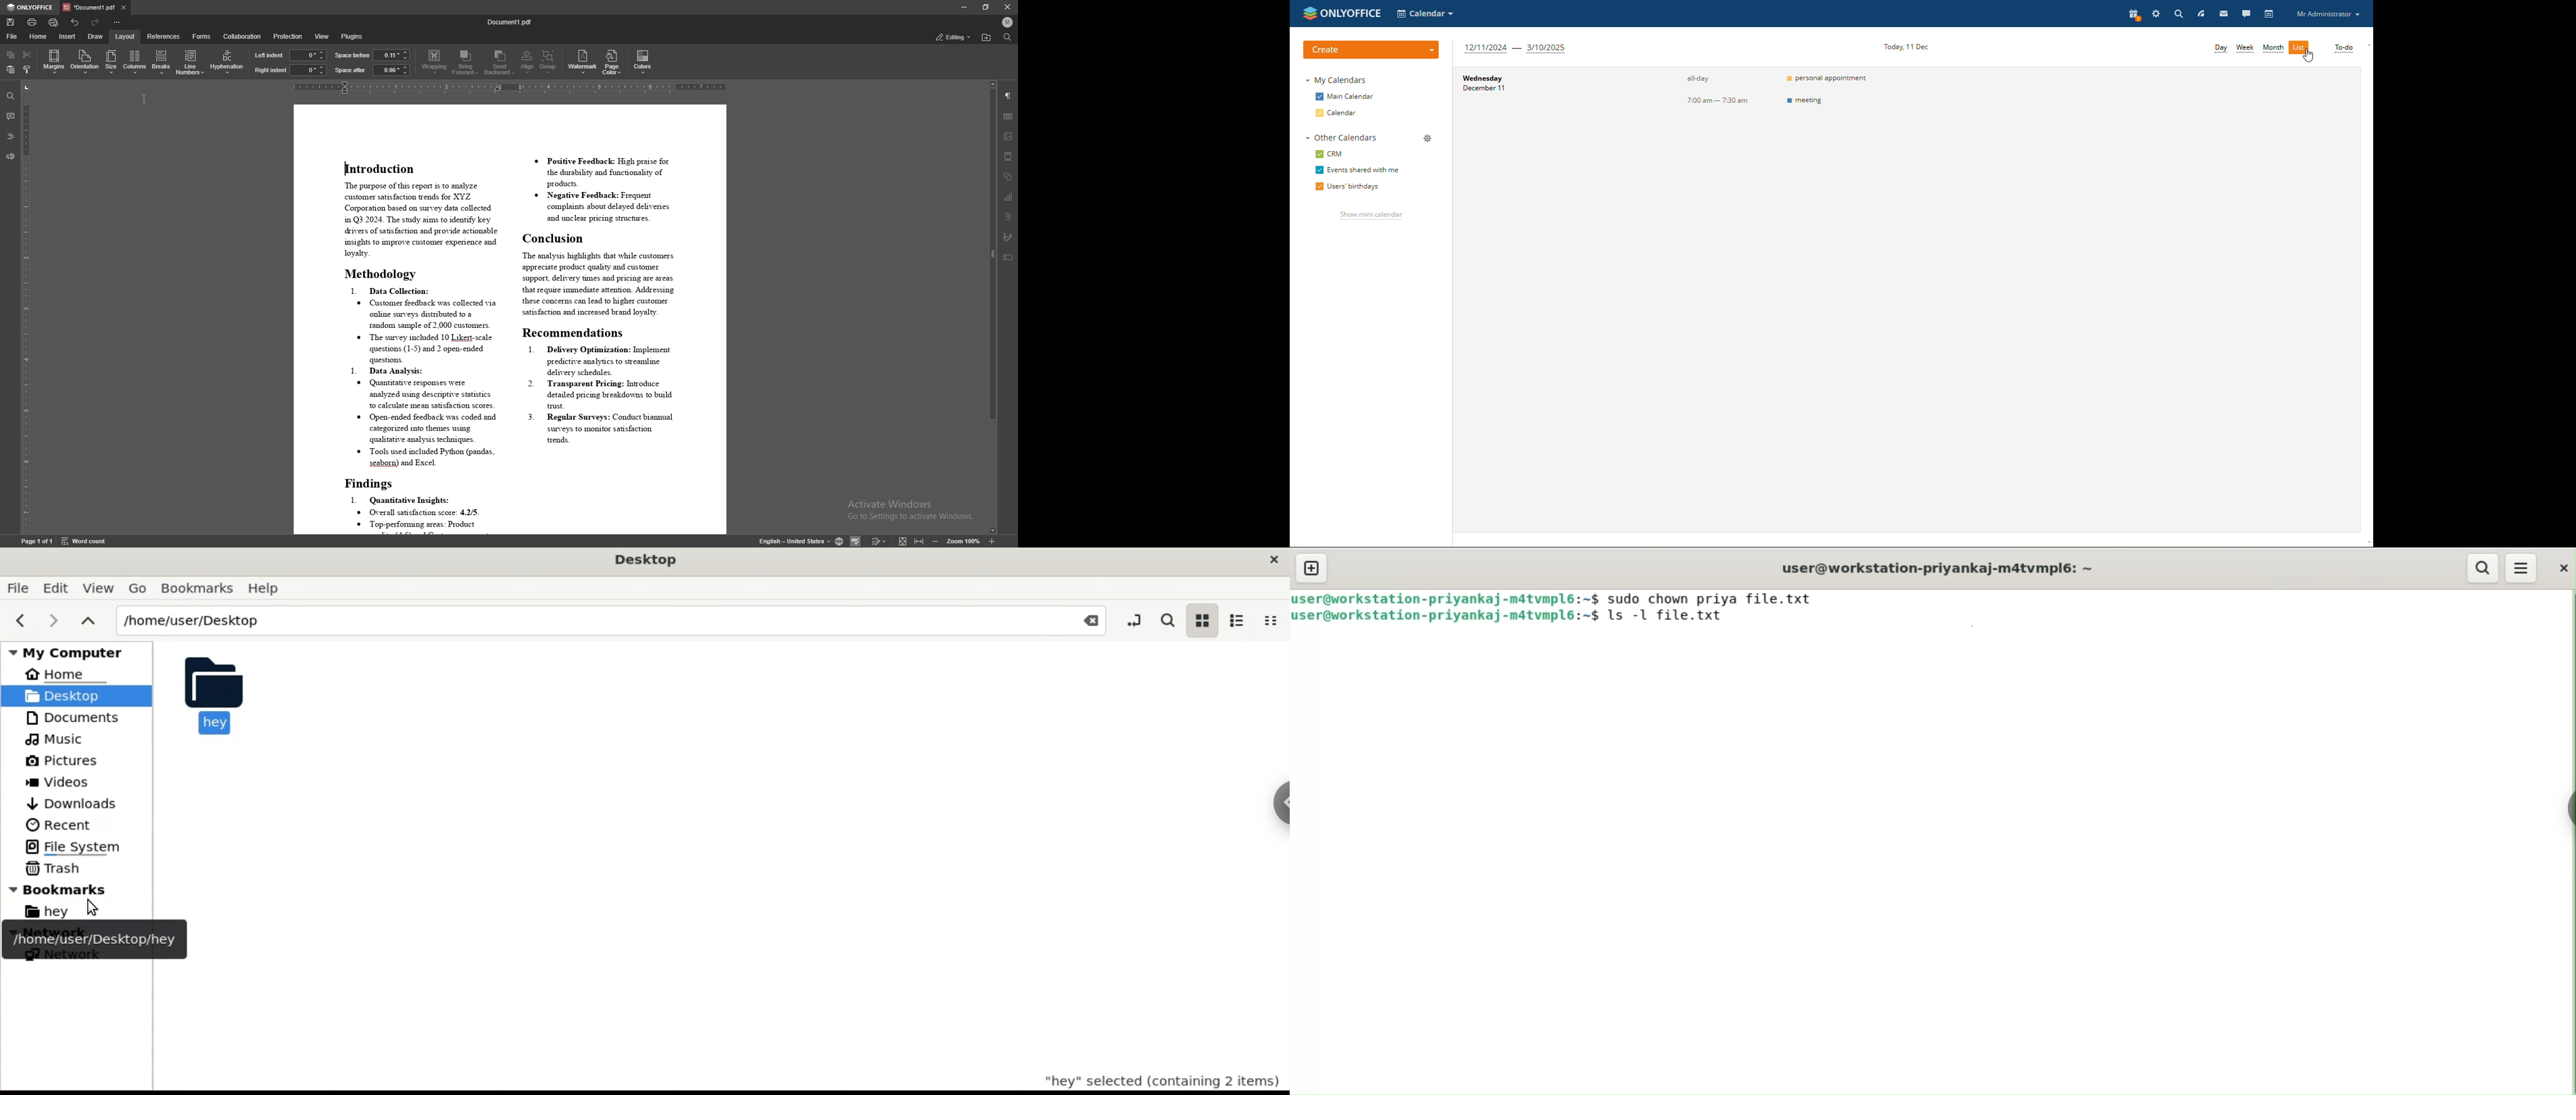  Describe the element at coordinates (214, 695) in the screenshot. I see `hey` at that location.